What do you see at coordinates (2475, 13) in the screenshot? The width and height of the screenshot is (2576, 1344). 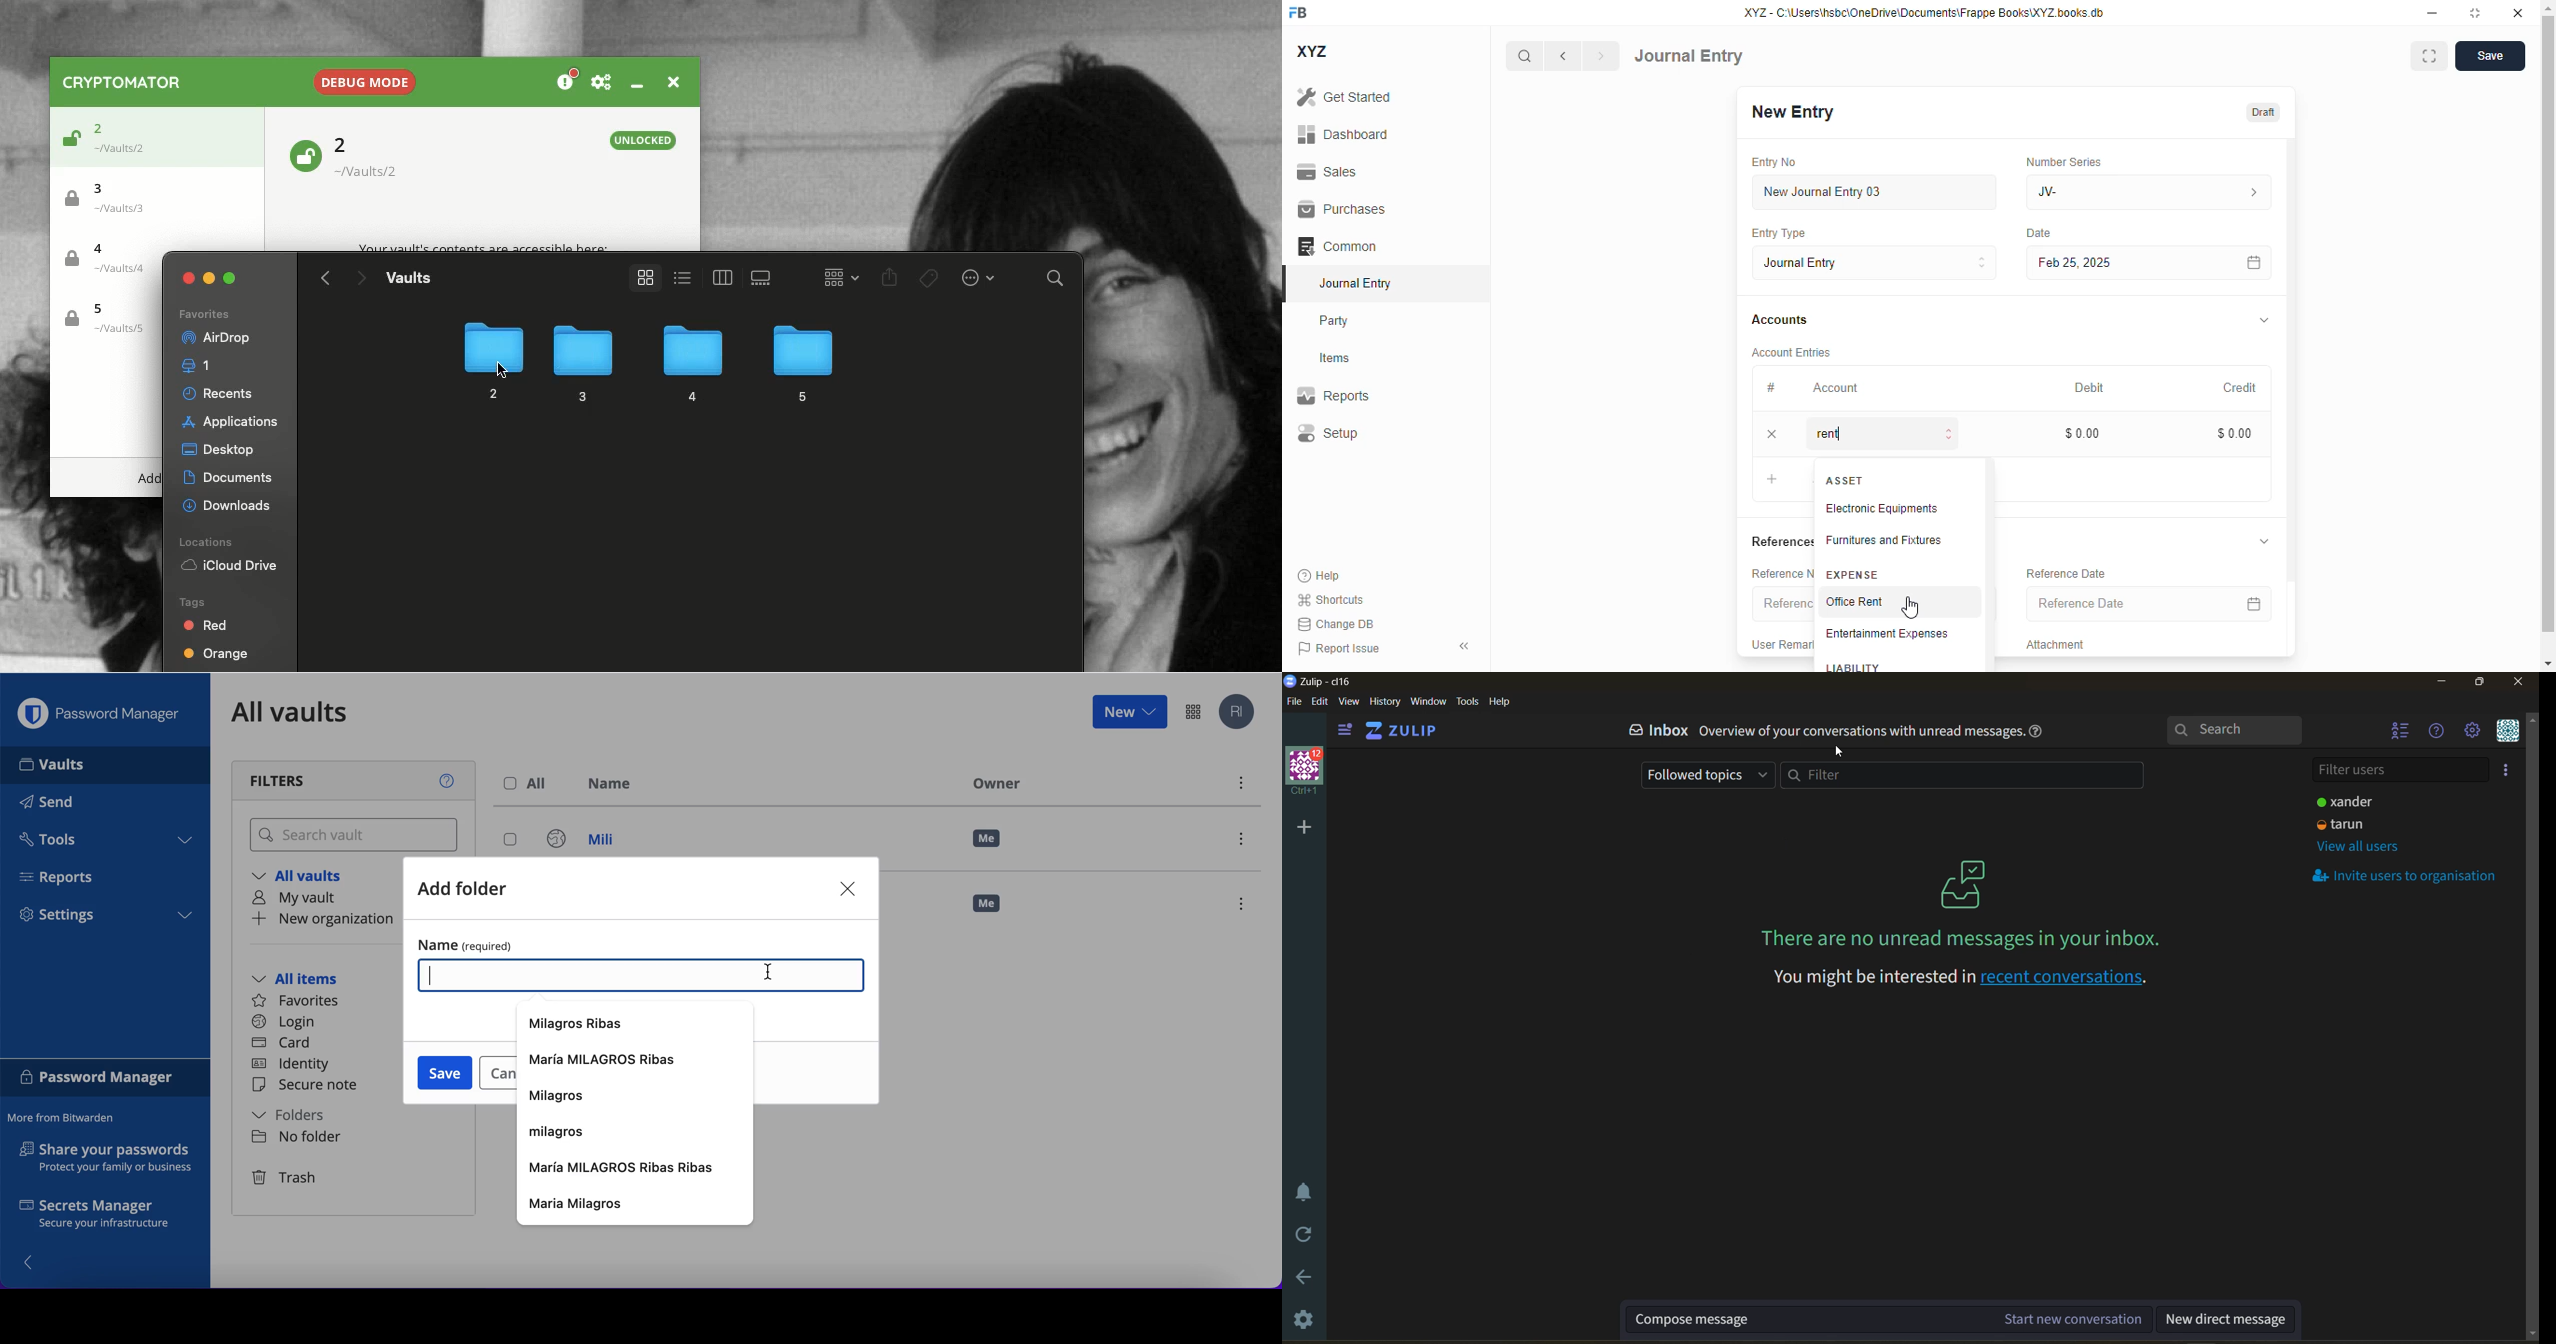 I see `toggle maximize` at bounding box center [2475, 13].